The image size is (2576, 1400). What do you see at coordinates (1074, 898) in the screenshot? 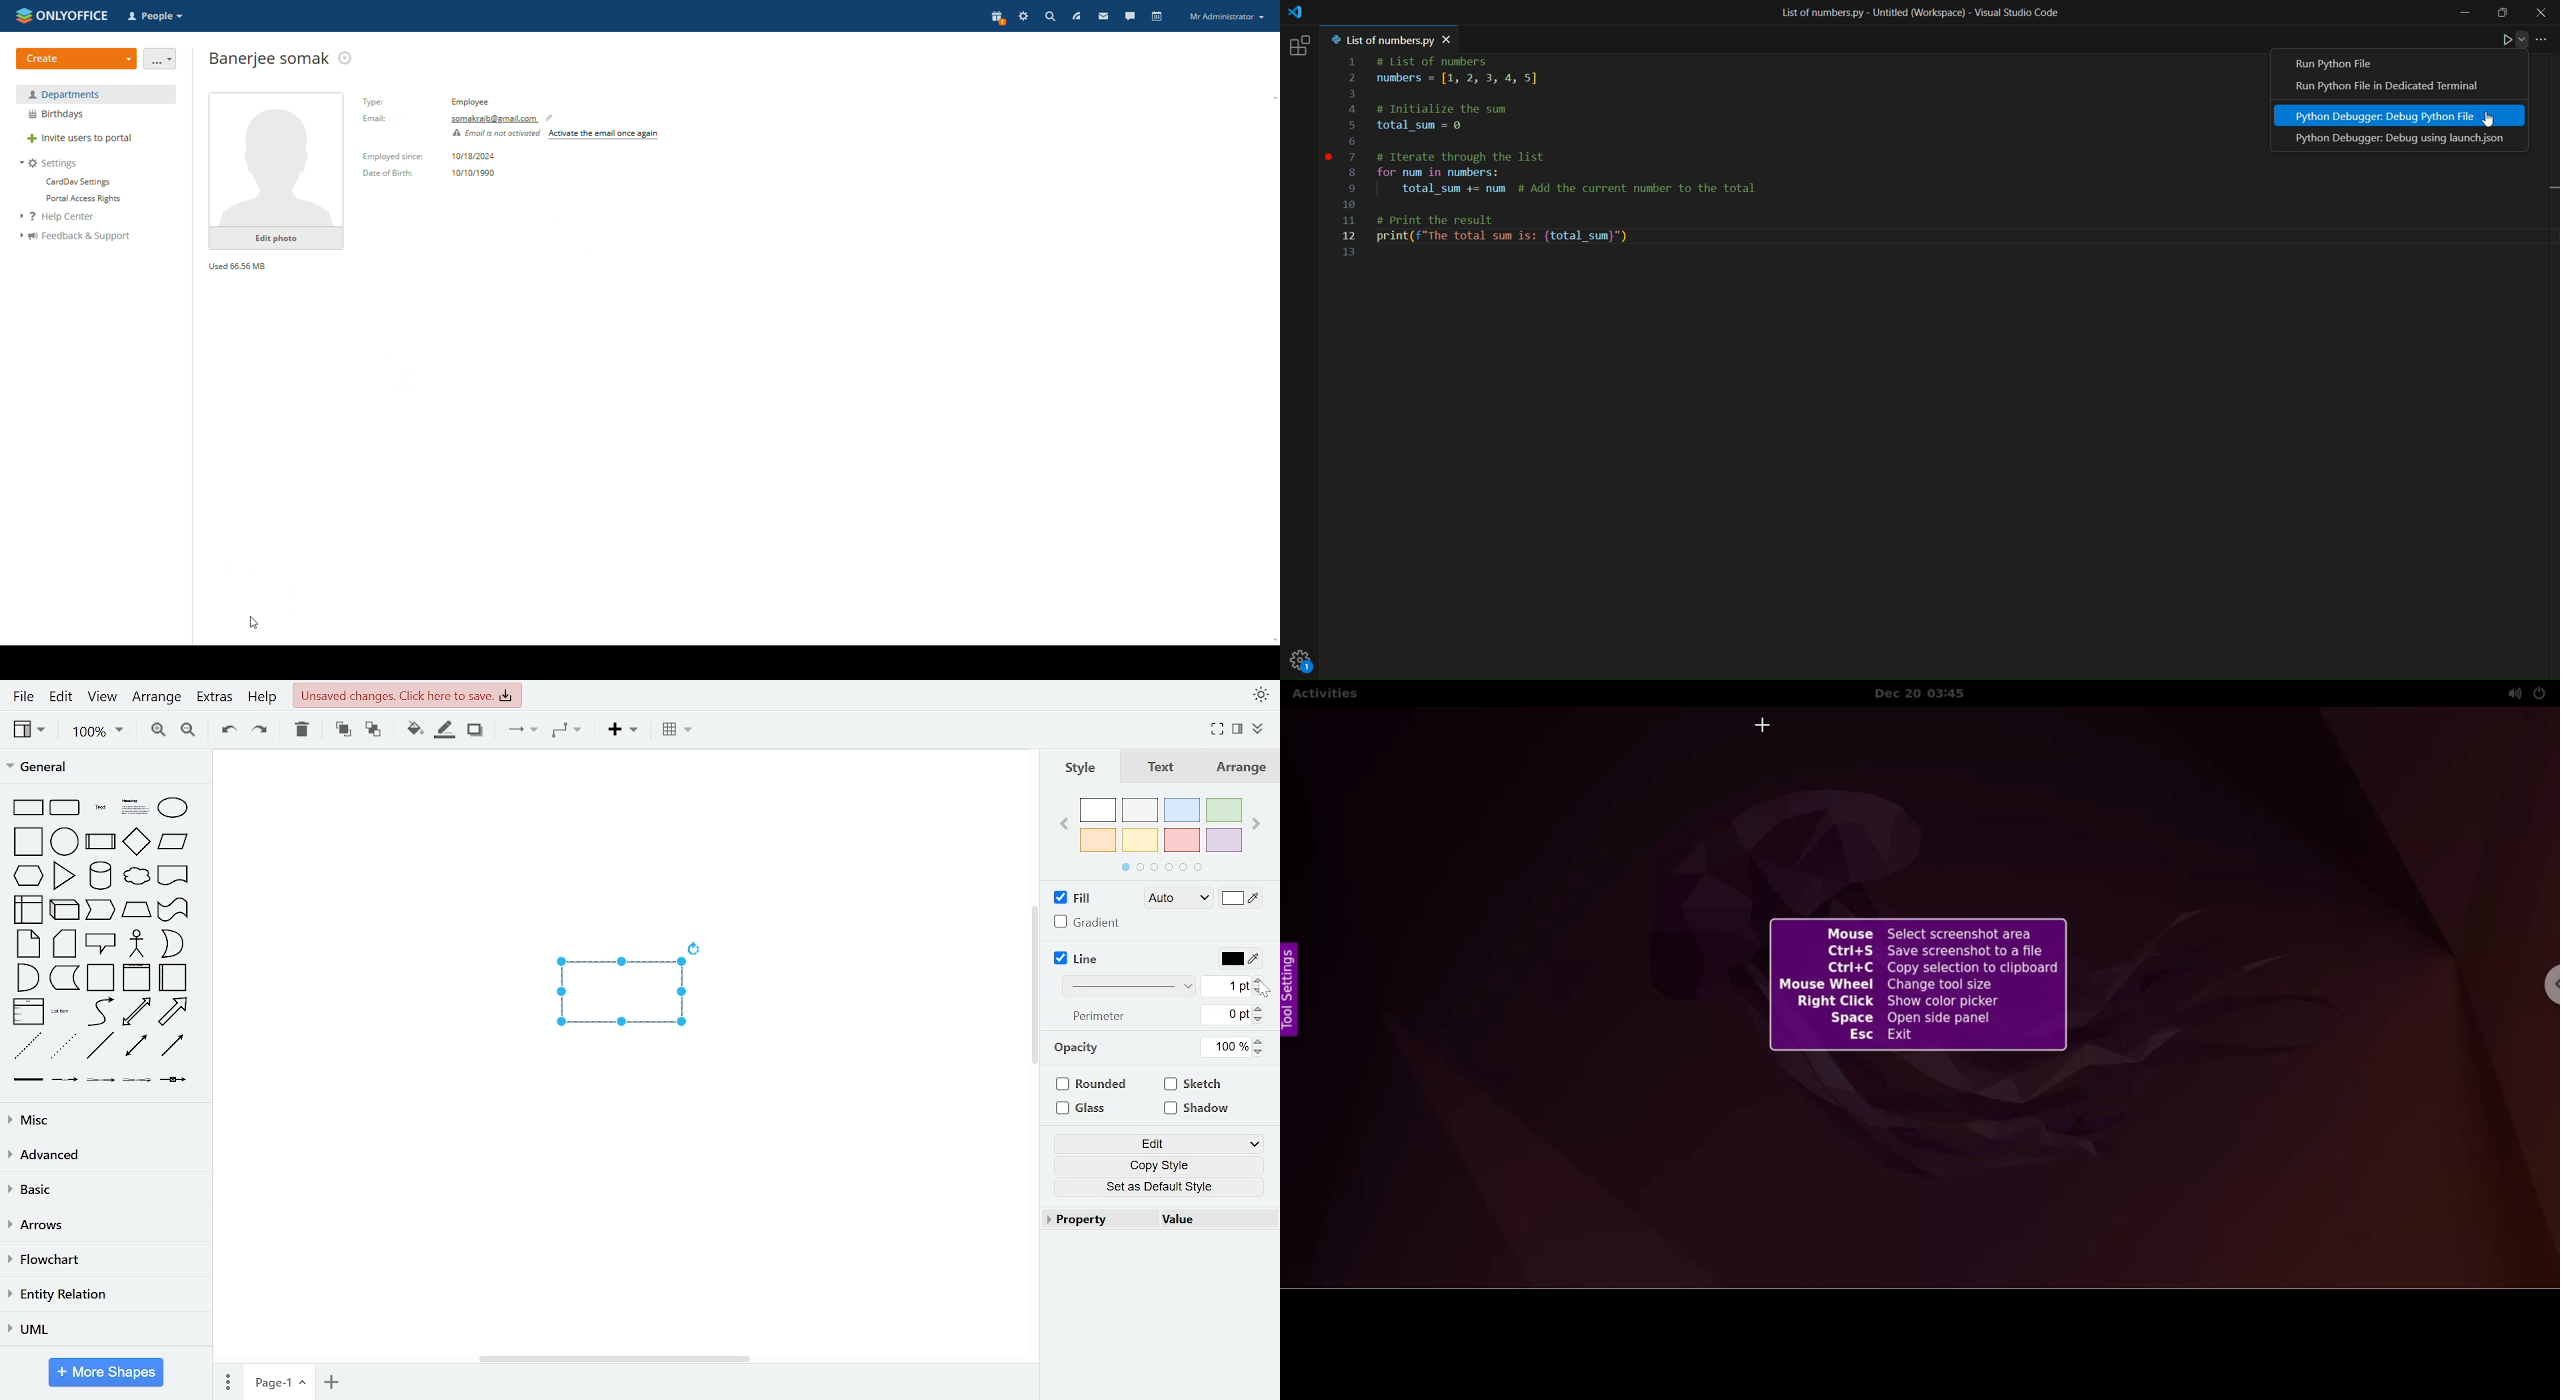
I see `fill` at bounding box center [1074, 898].